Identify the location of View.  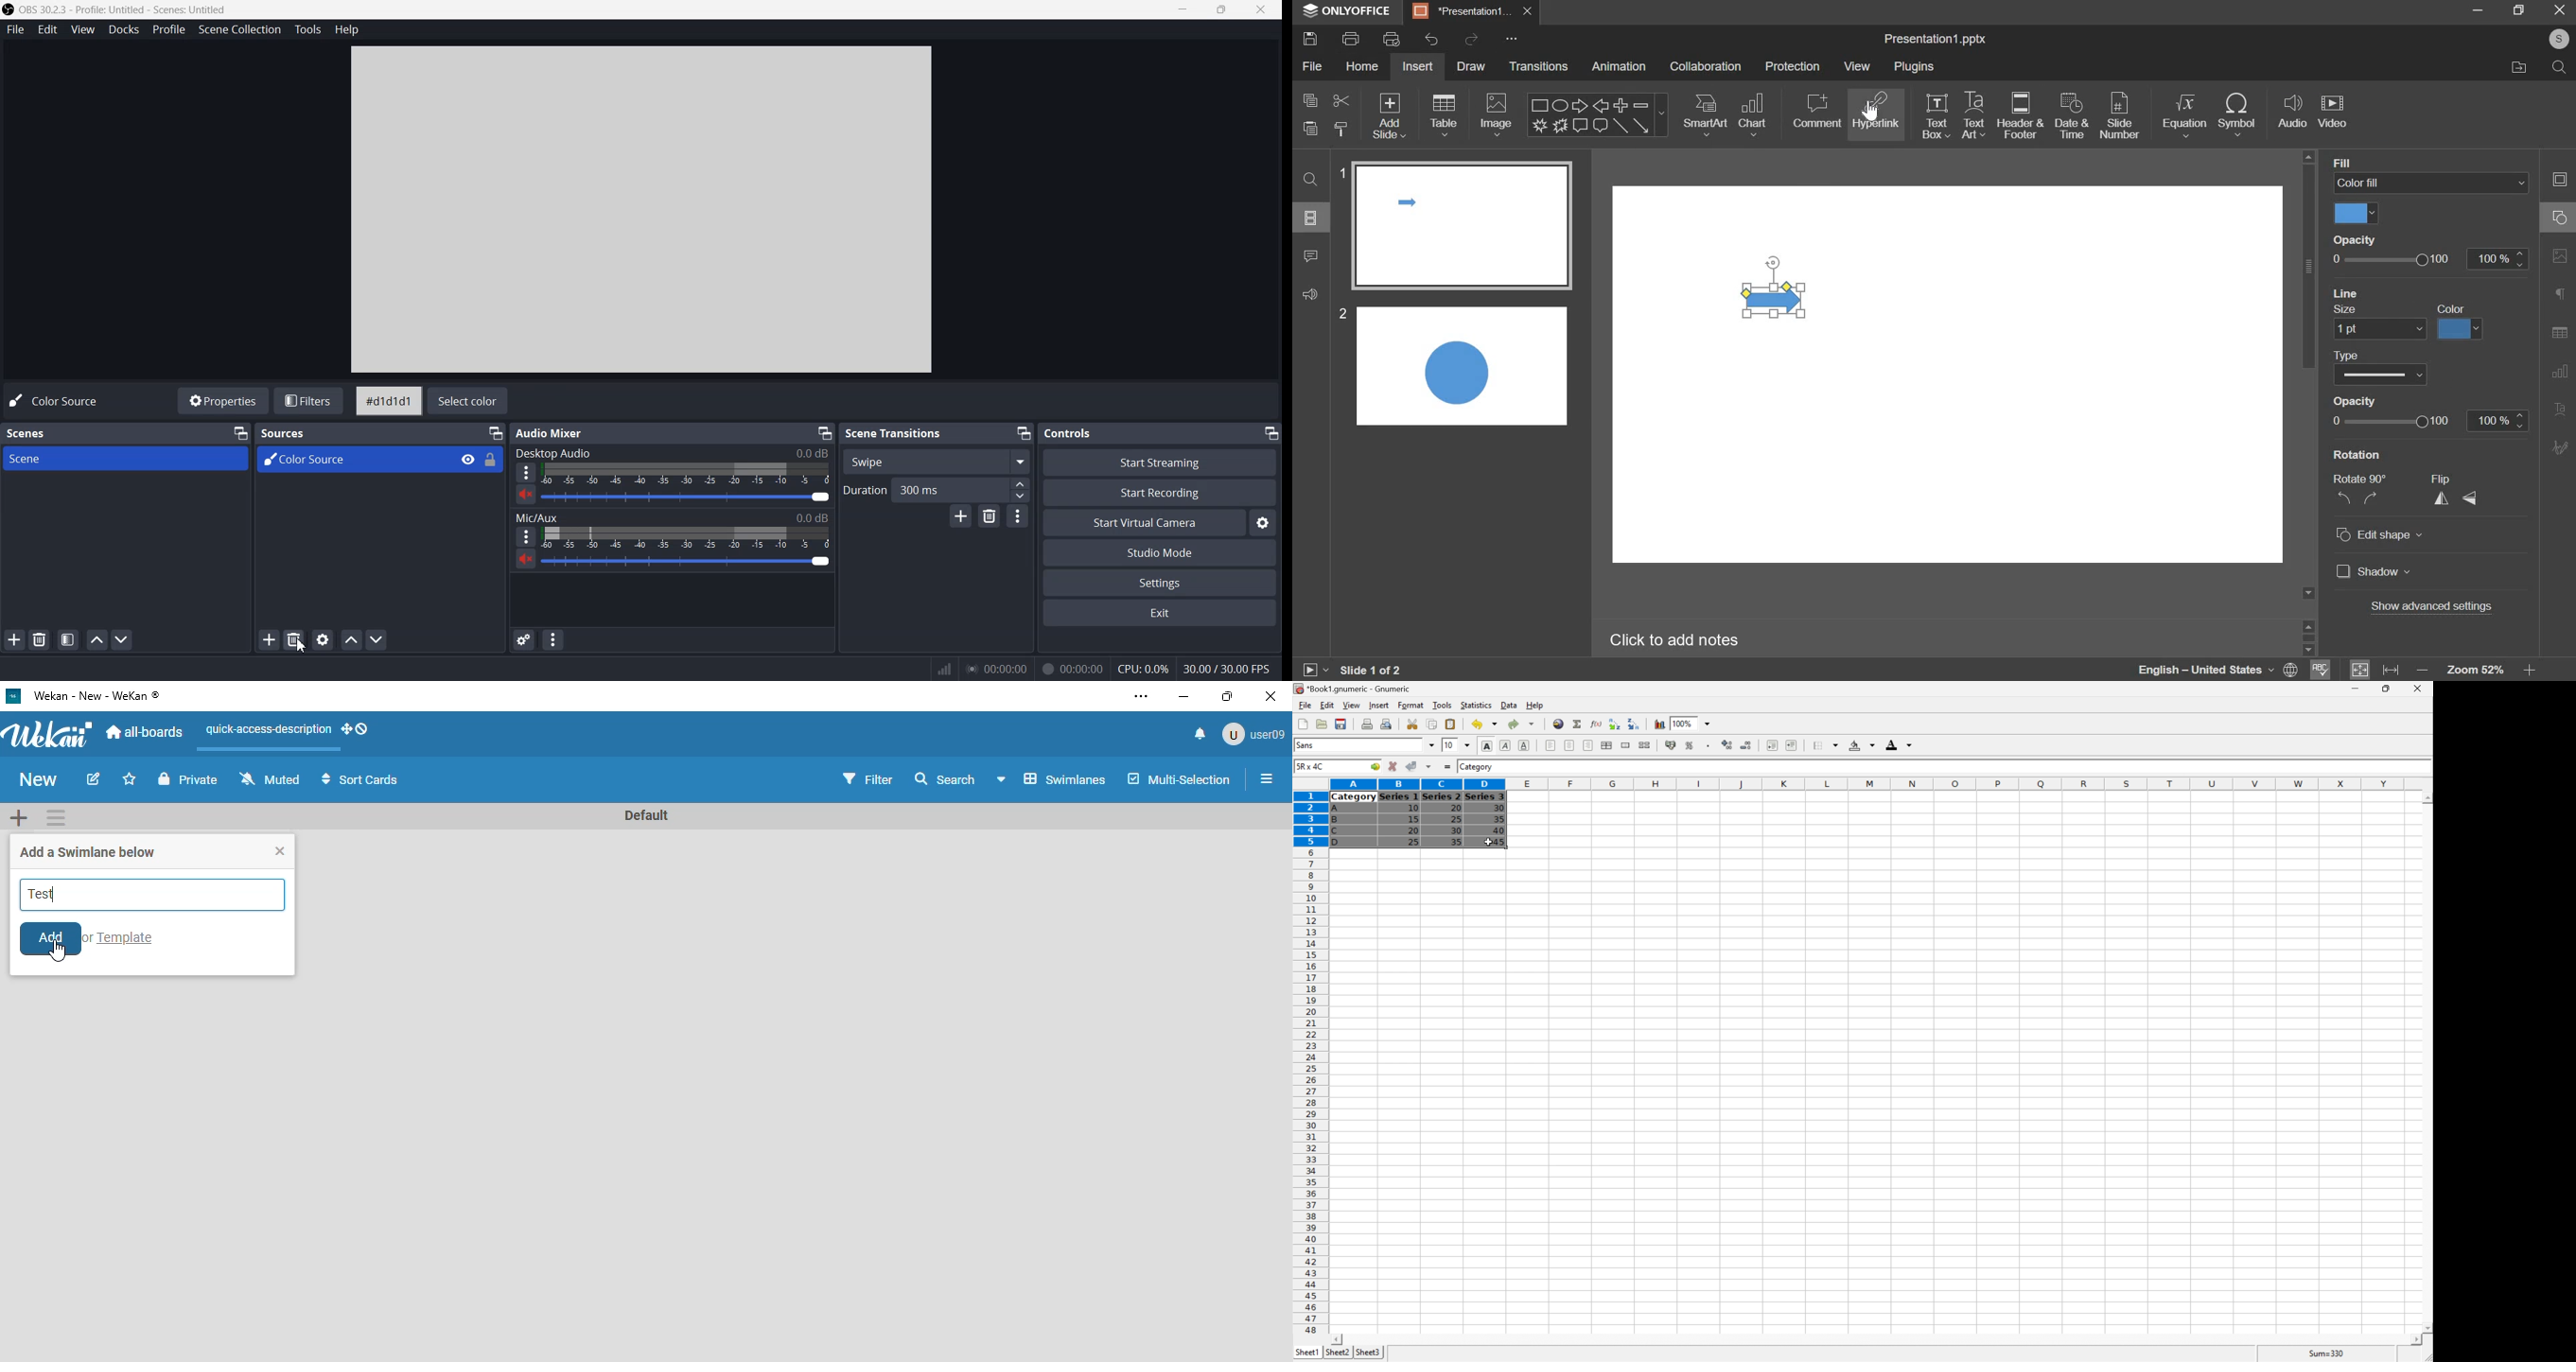
(81, 29).